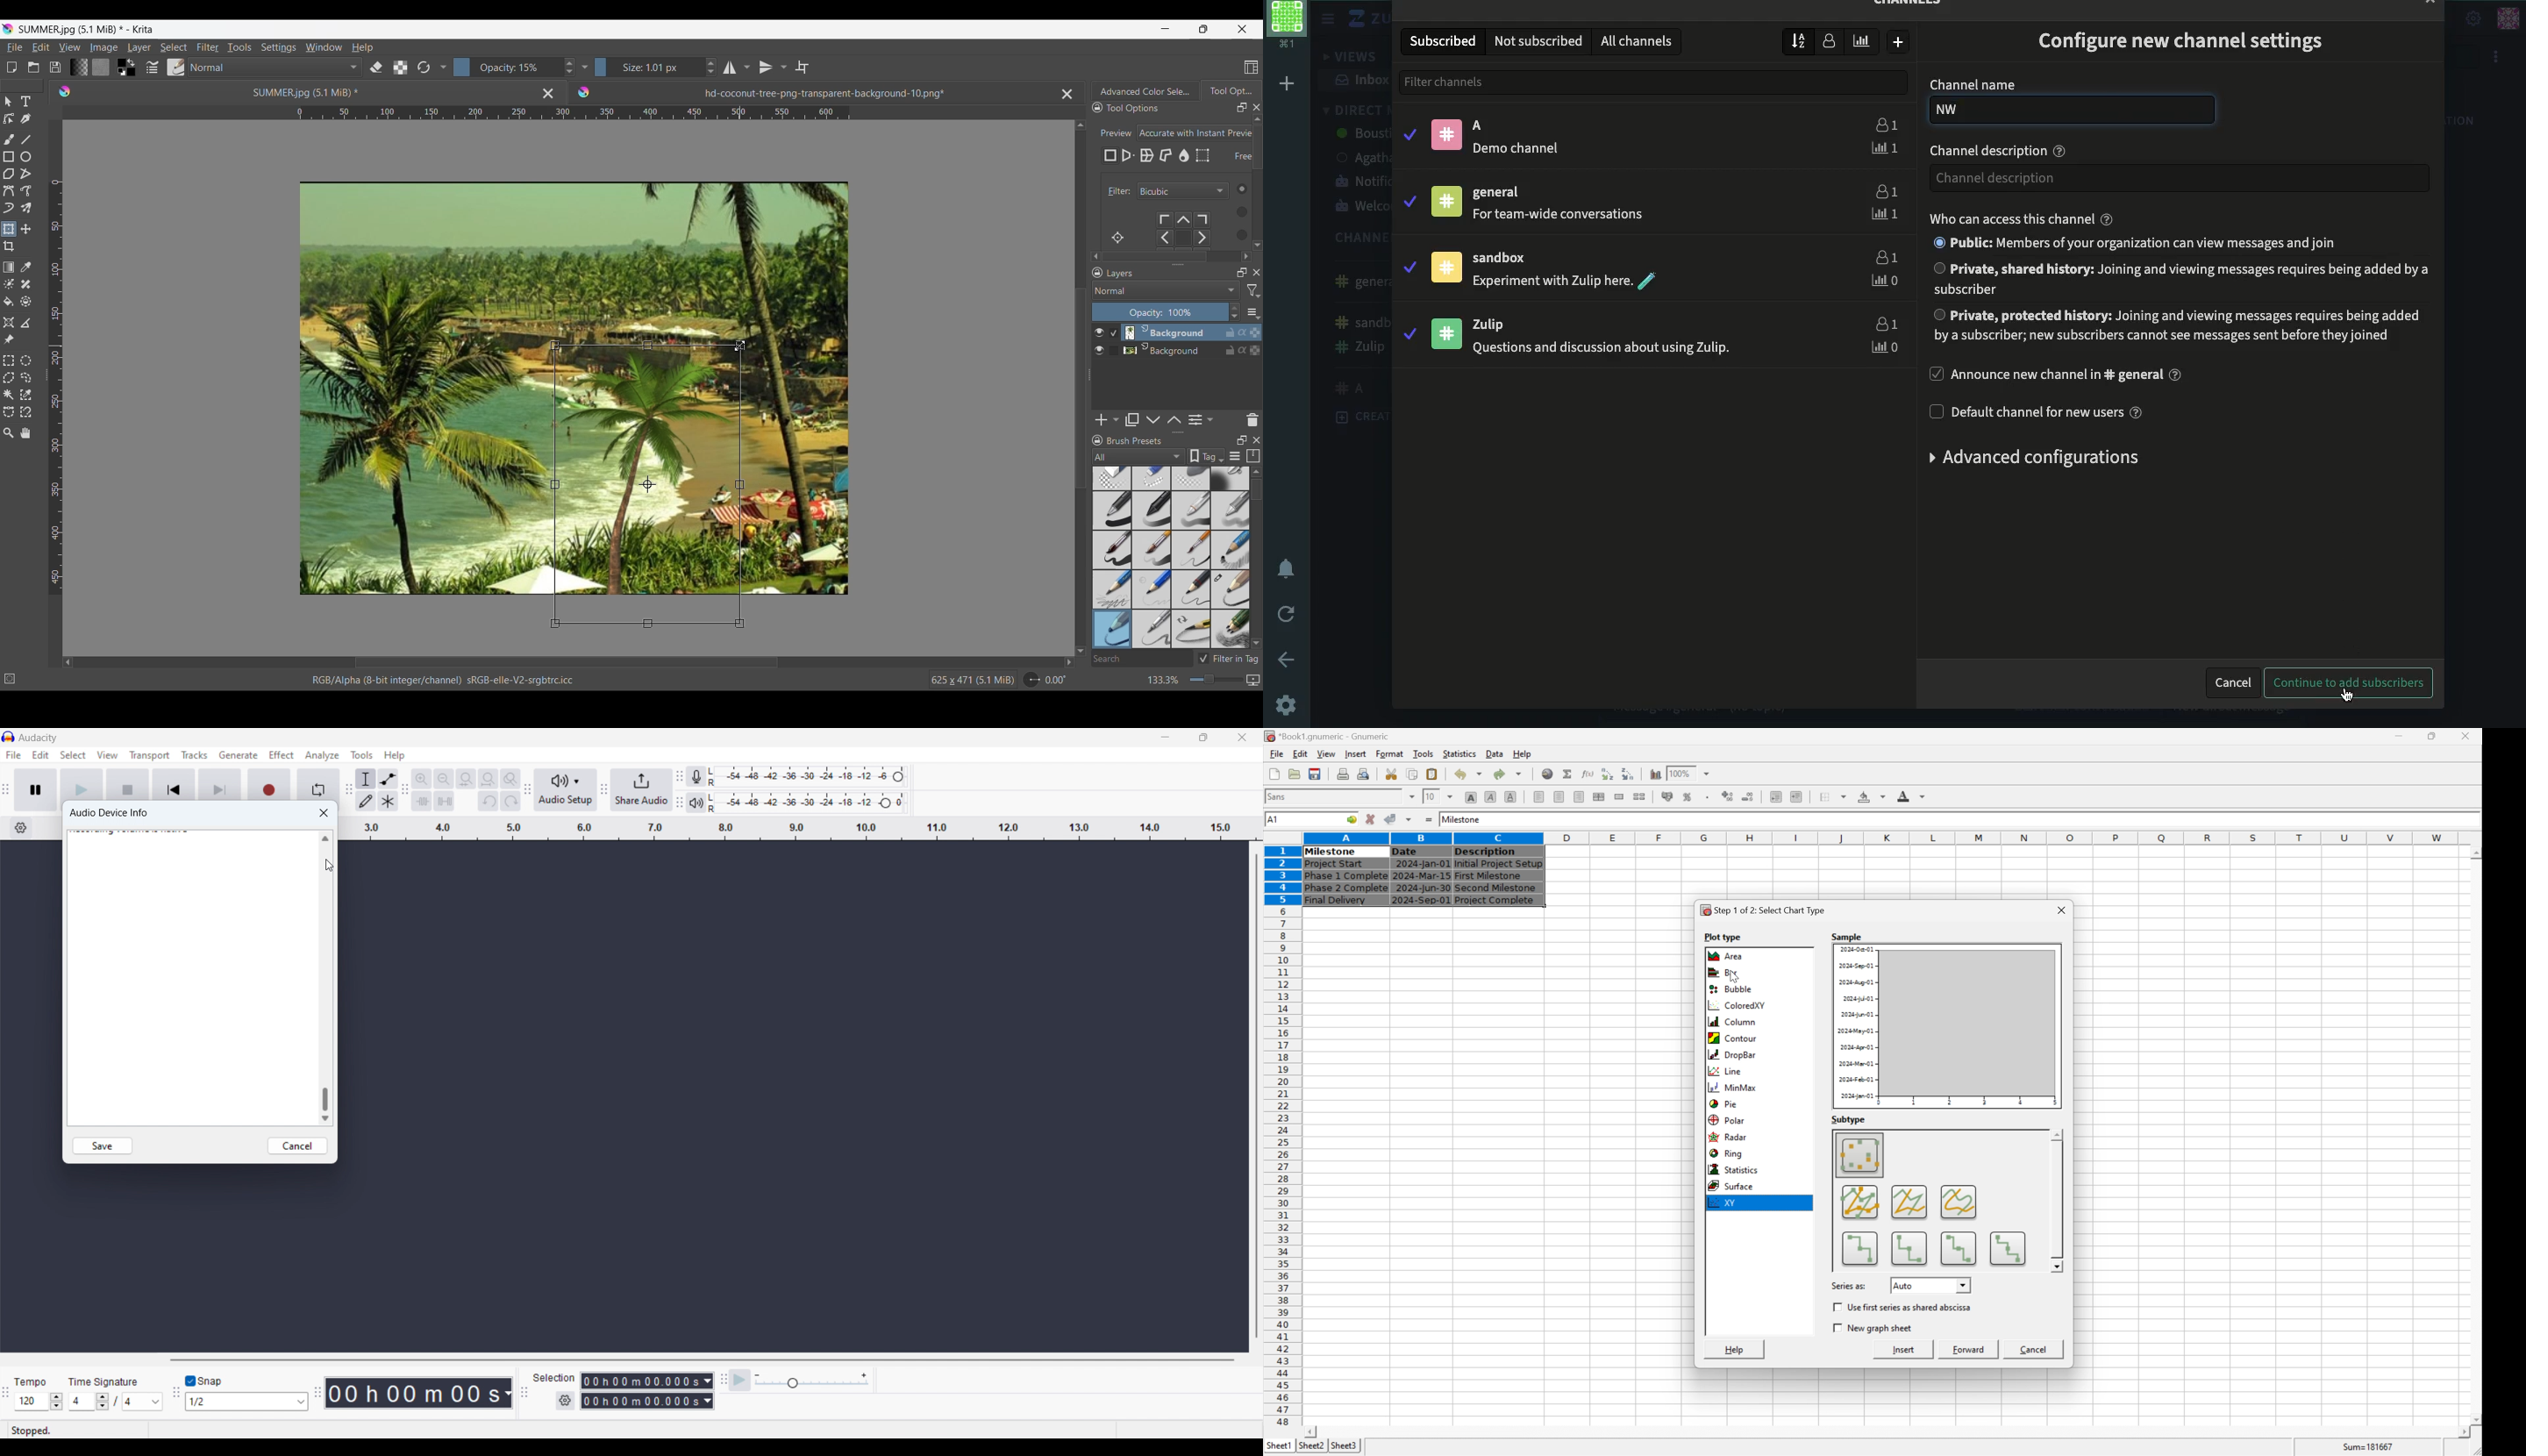 The width and height of the screenshot is (2548, 1456). What do you see at coordinates (149, 755) in the screenshot?
I see `transport` at bounding box center [149, 755].